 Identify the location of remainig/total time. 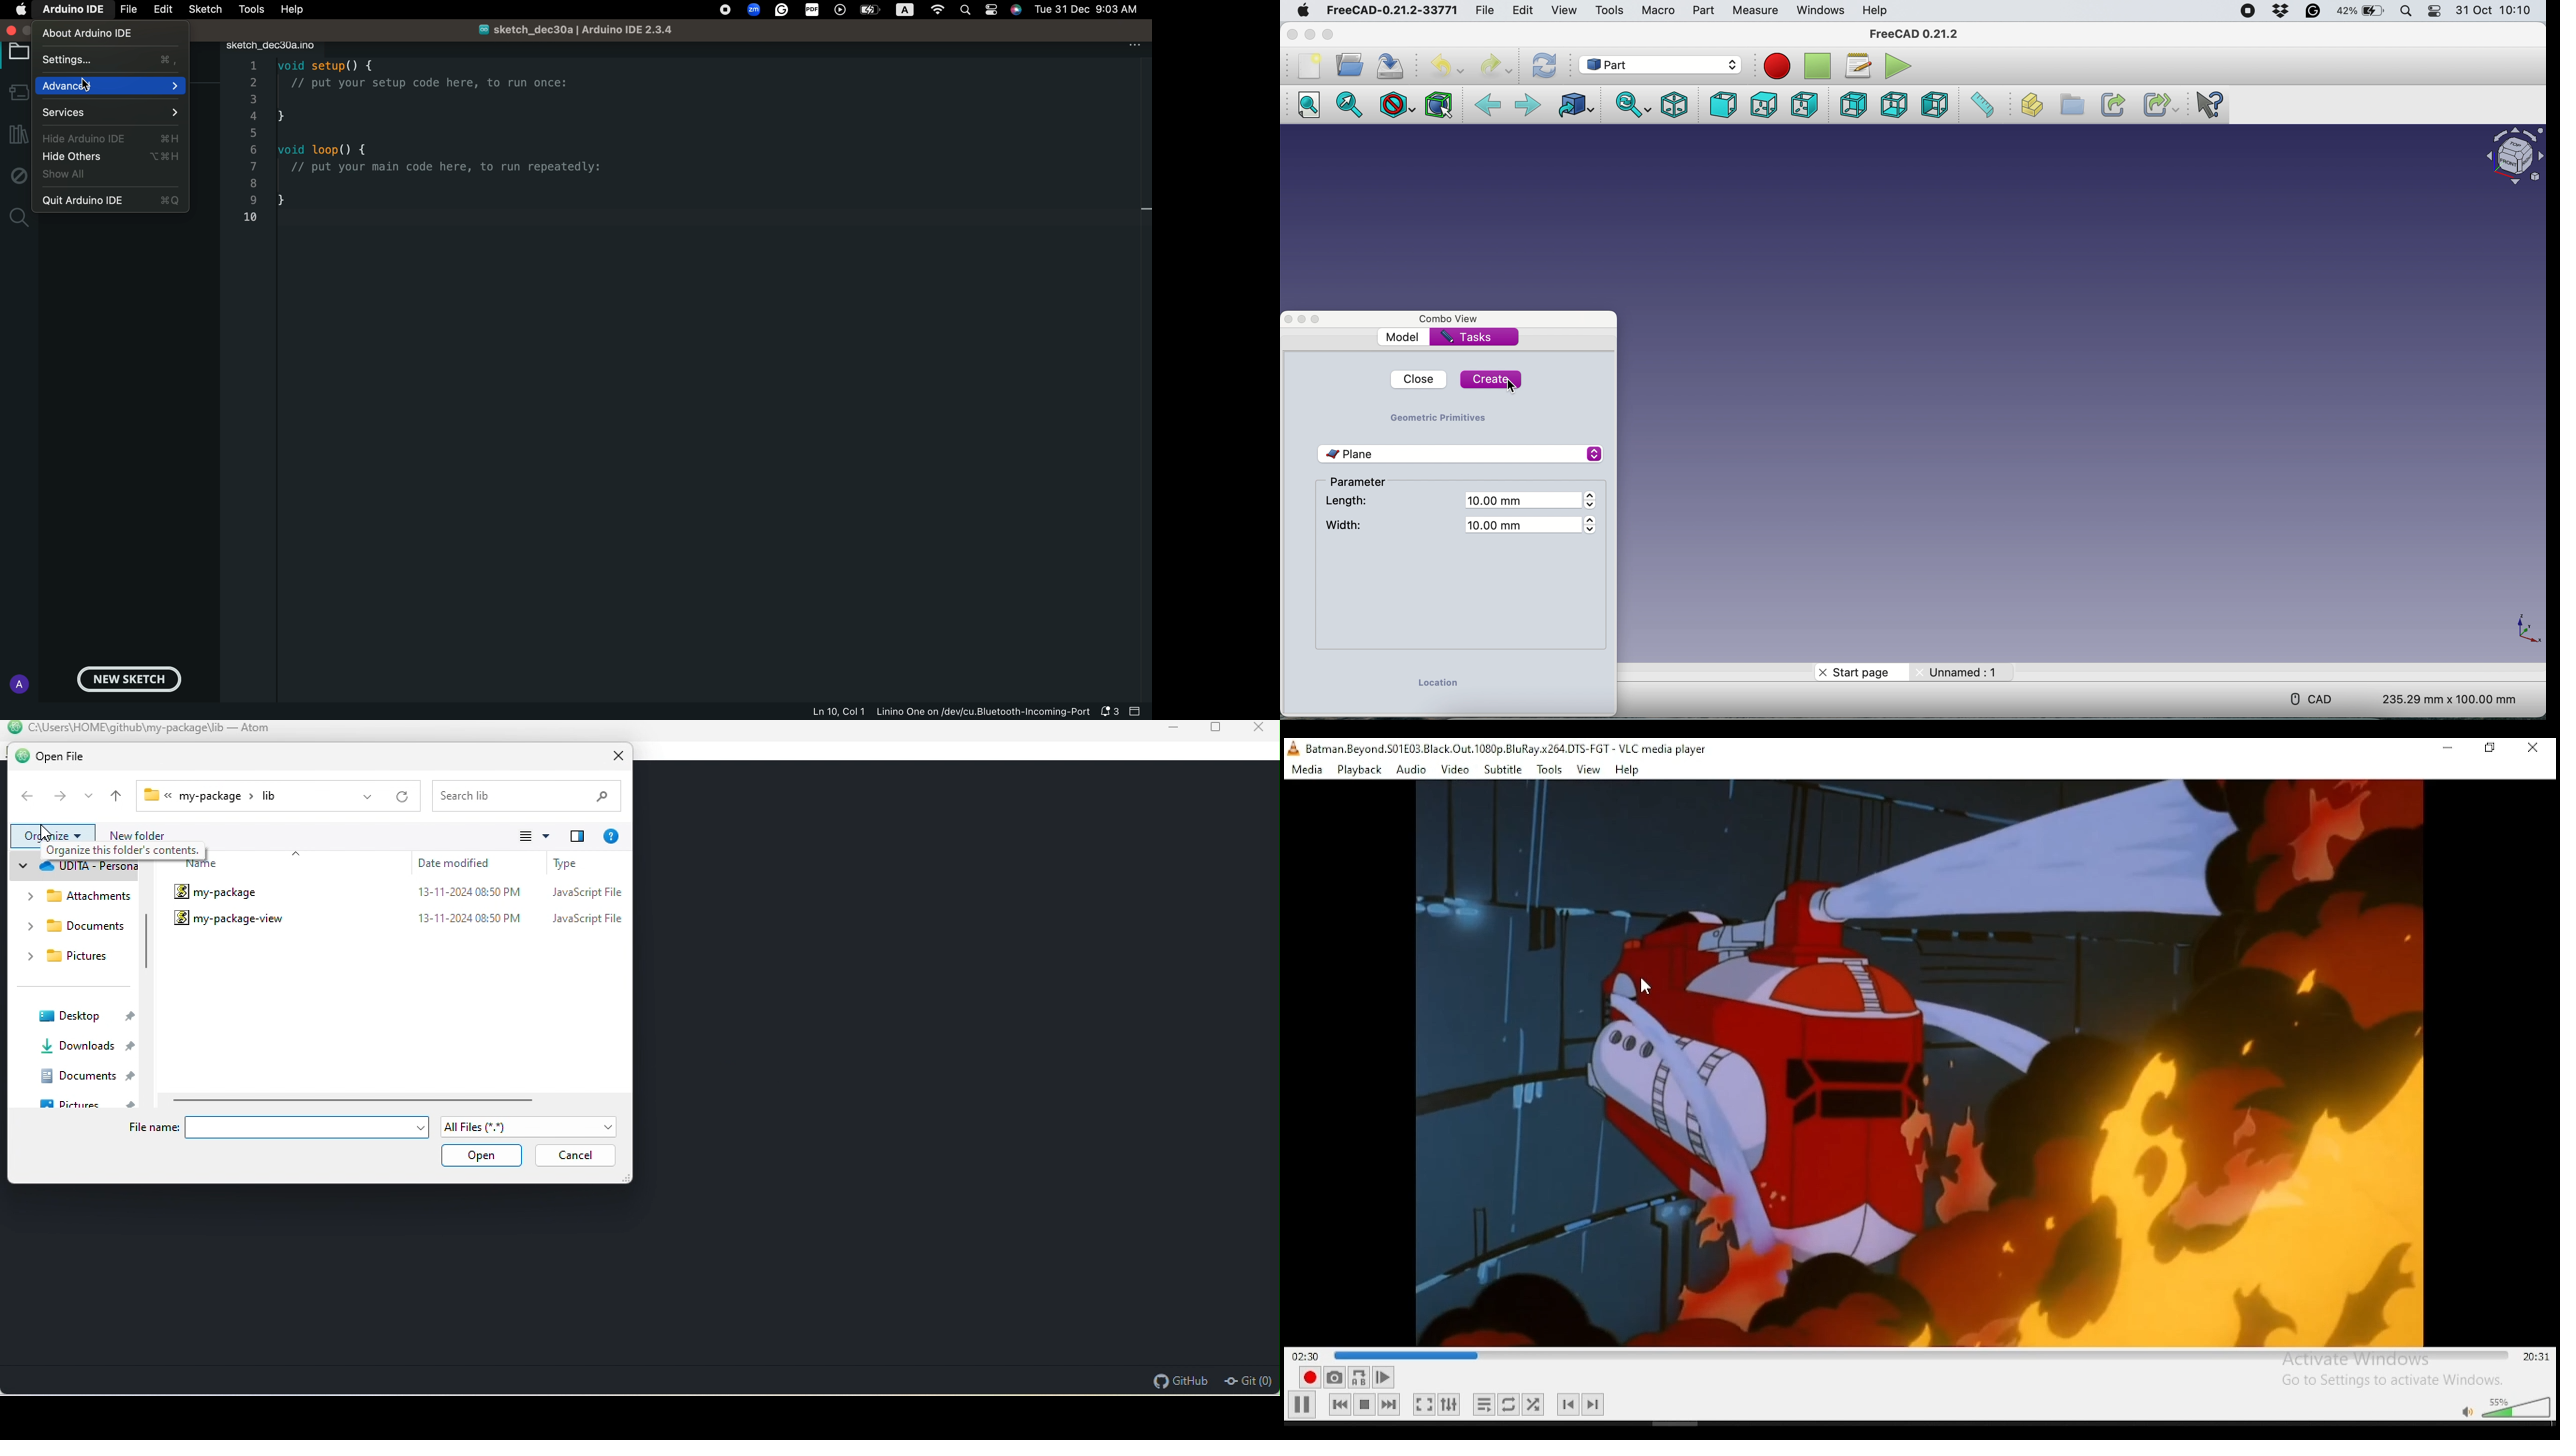
(2532, 1358).